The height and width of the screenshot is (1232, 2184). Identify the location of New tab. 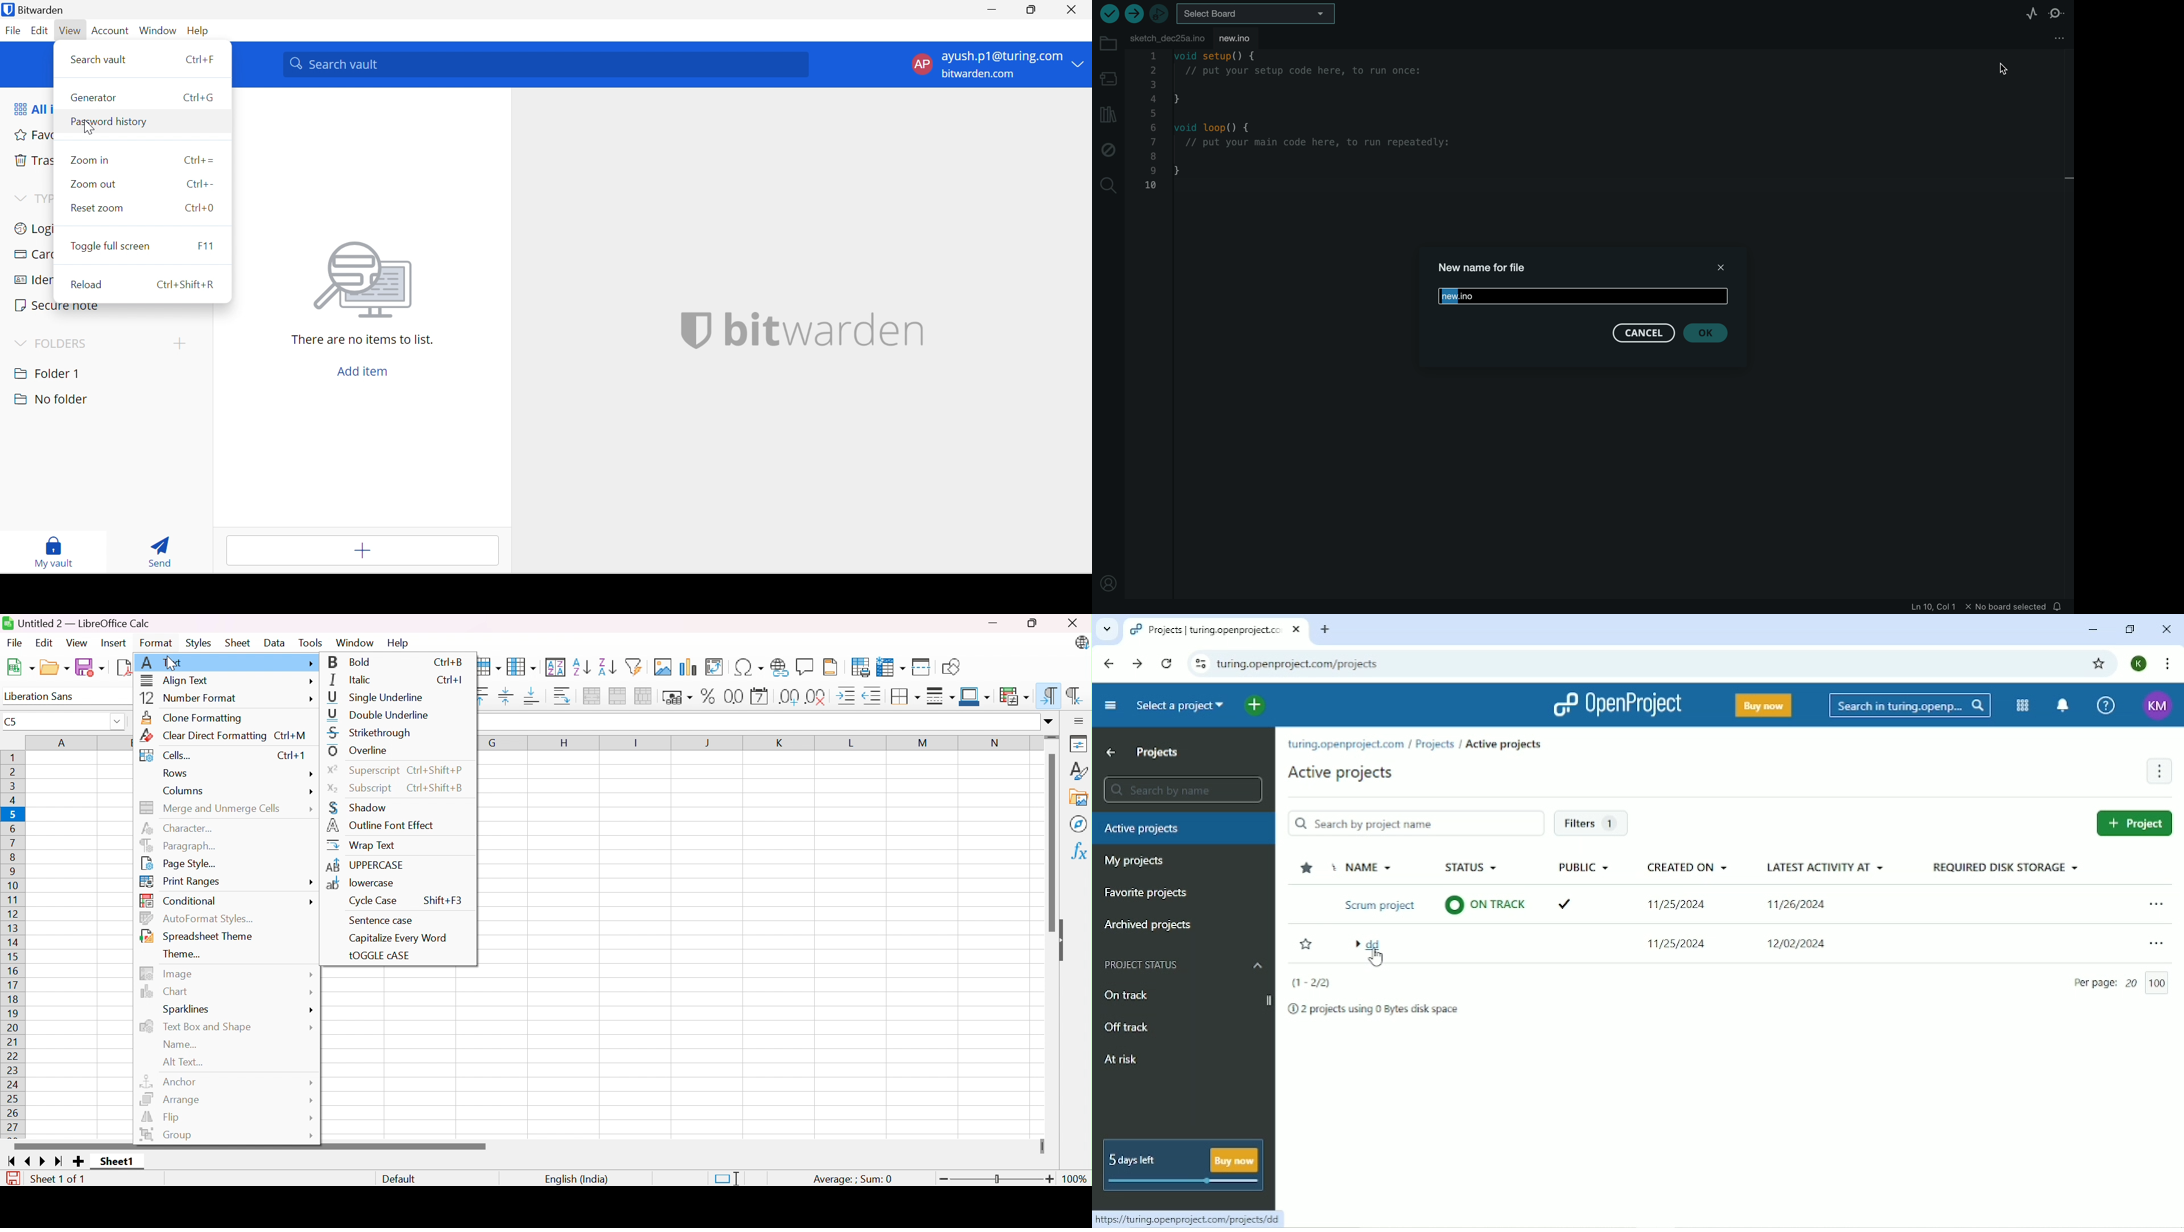
(1323, 630).